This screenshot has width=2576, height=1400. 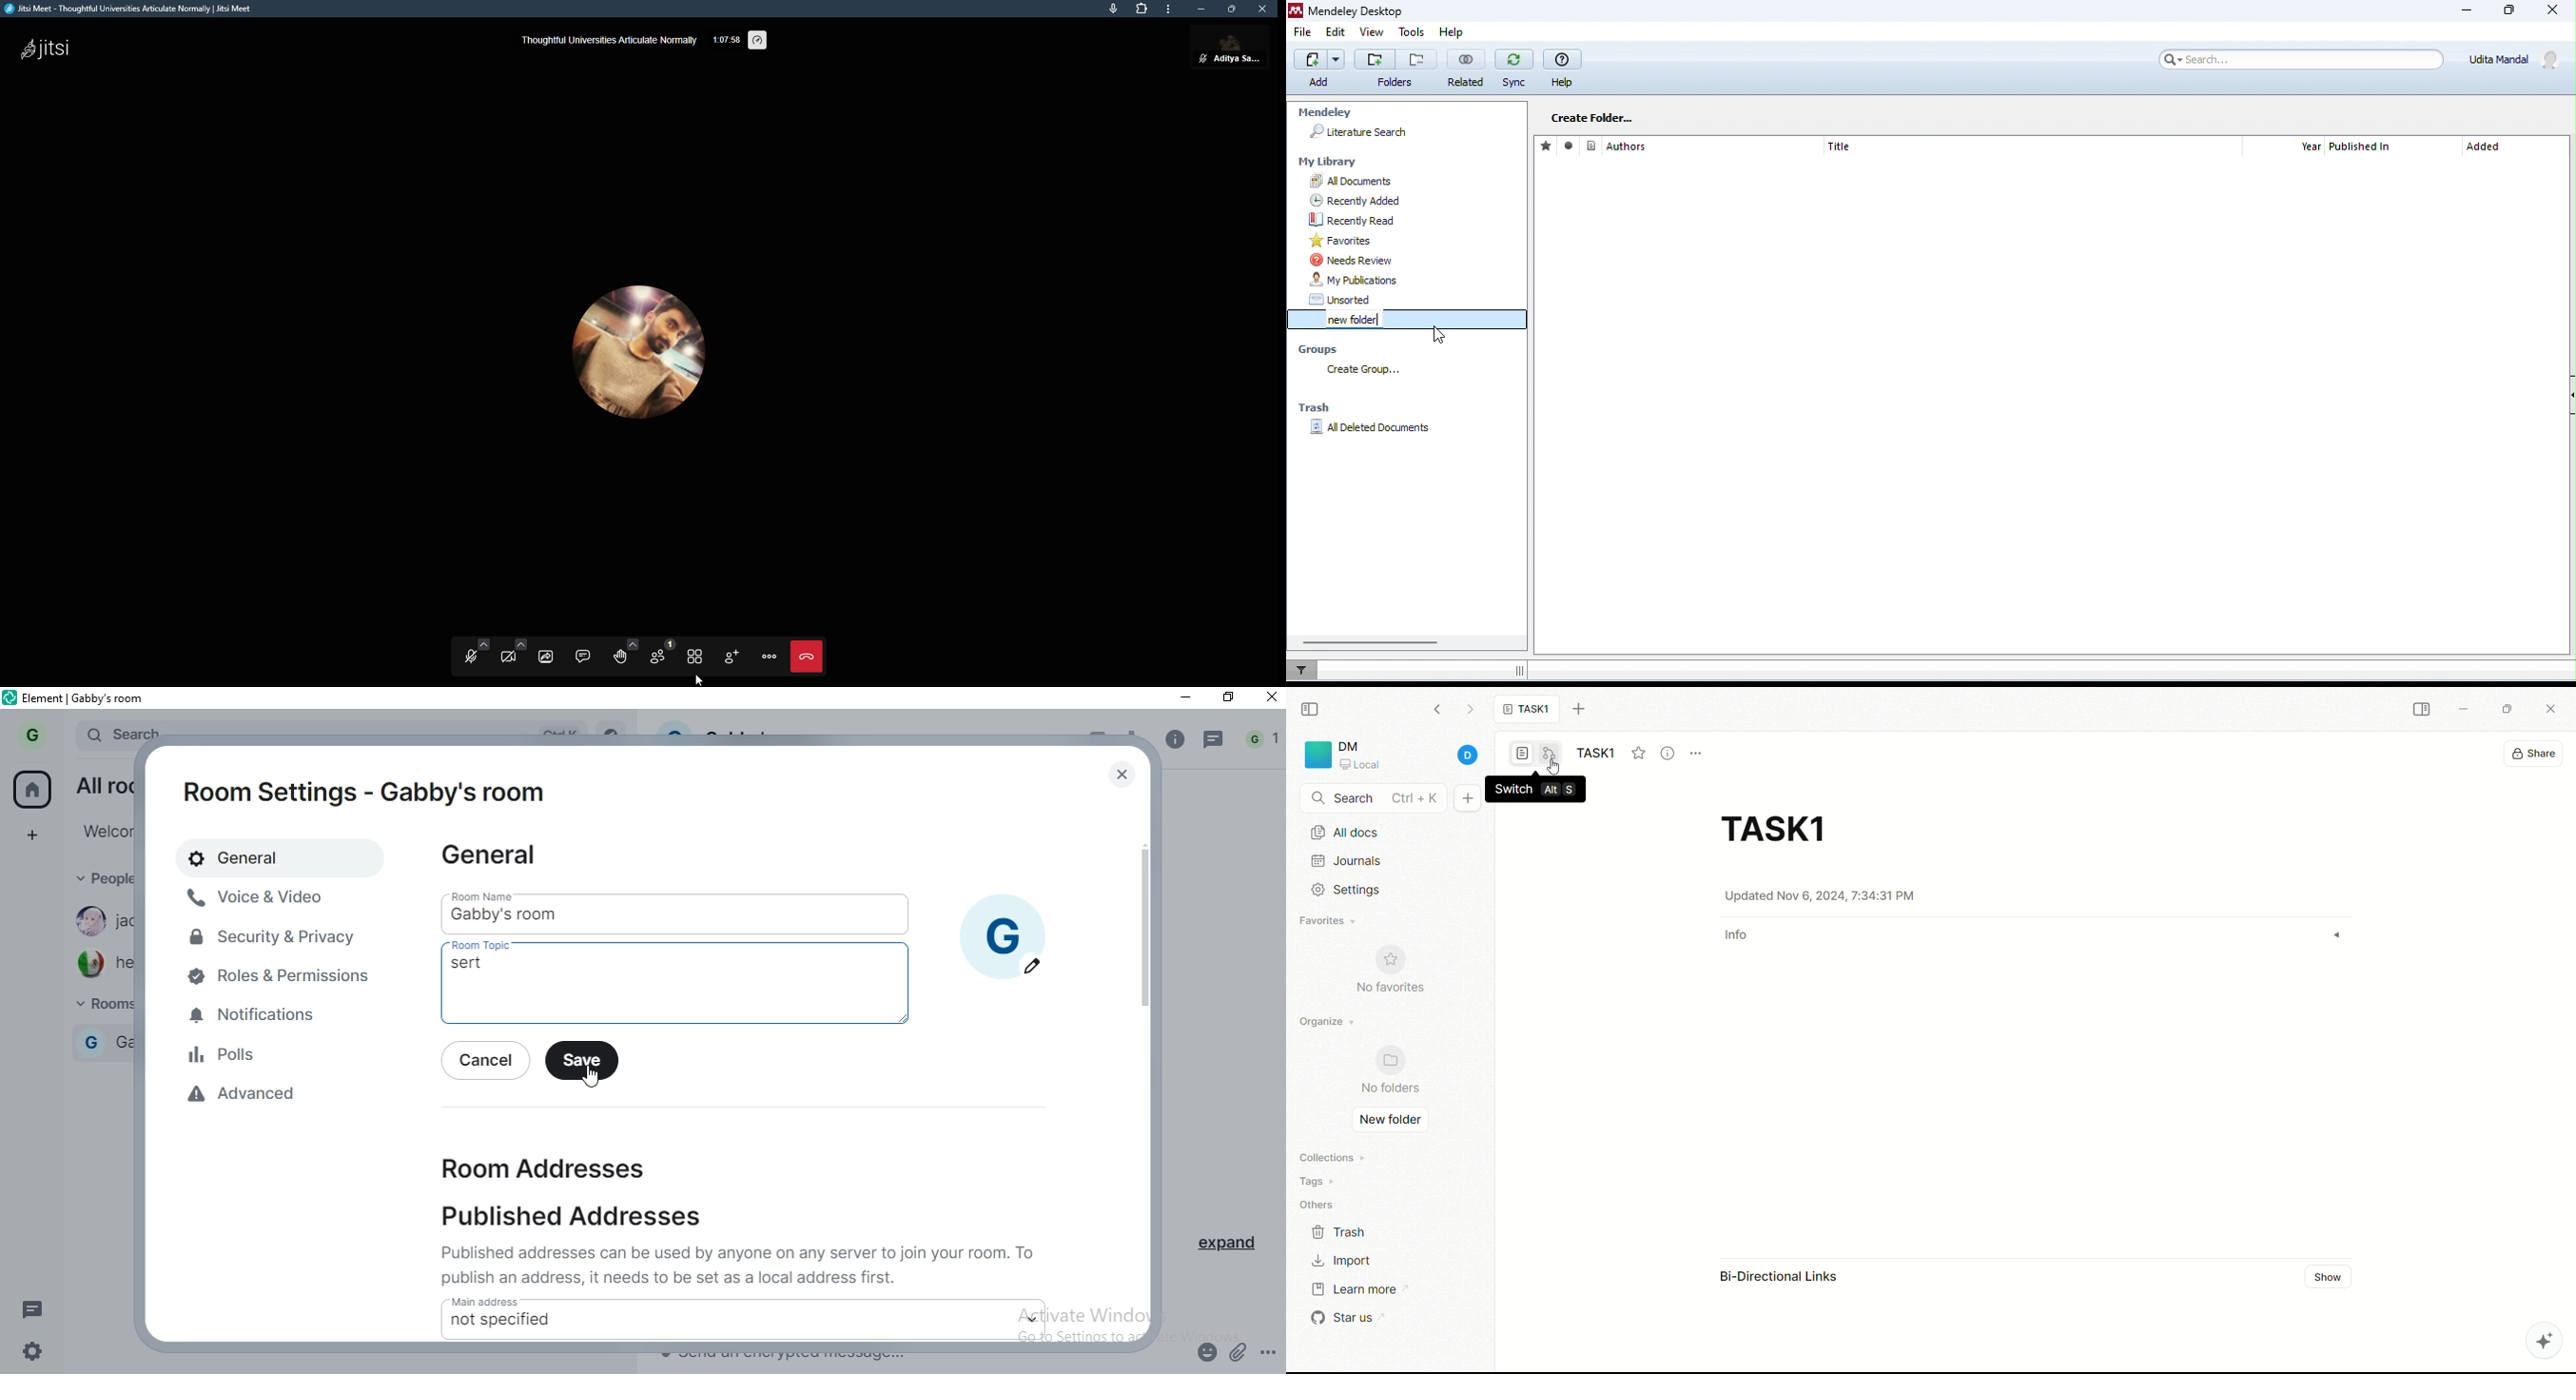 What do you see at coordinates (1537, 790) in the screenshot?
I see `switch` at bounding box center [1537, 790].